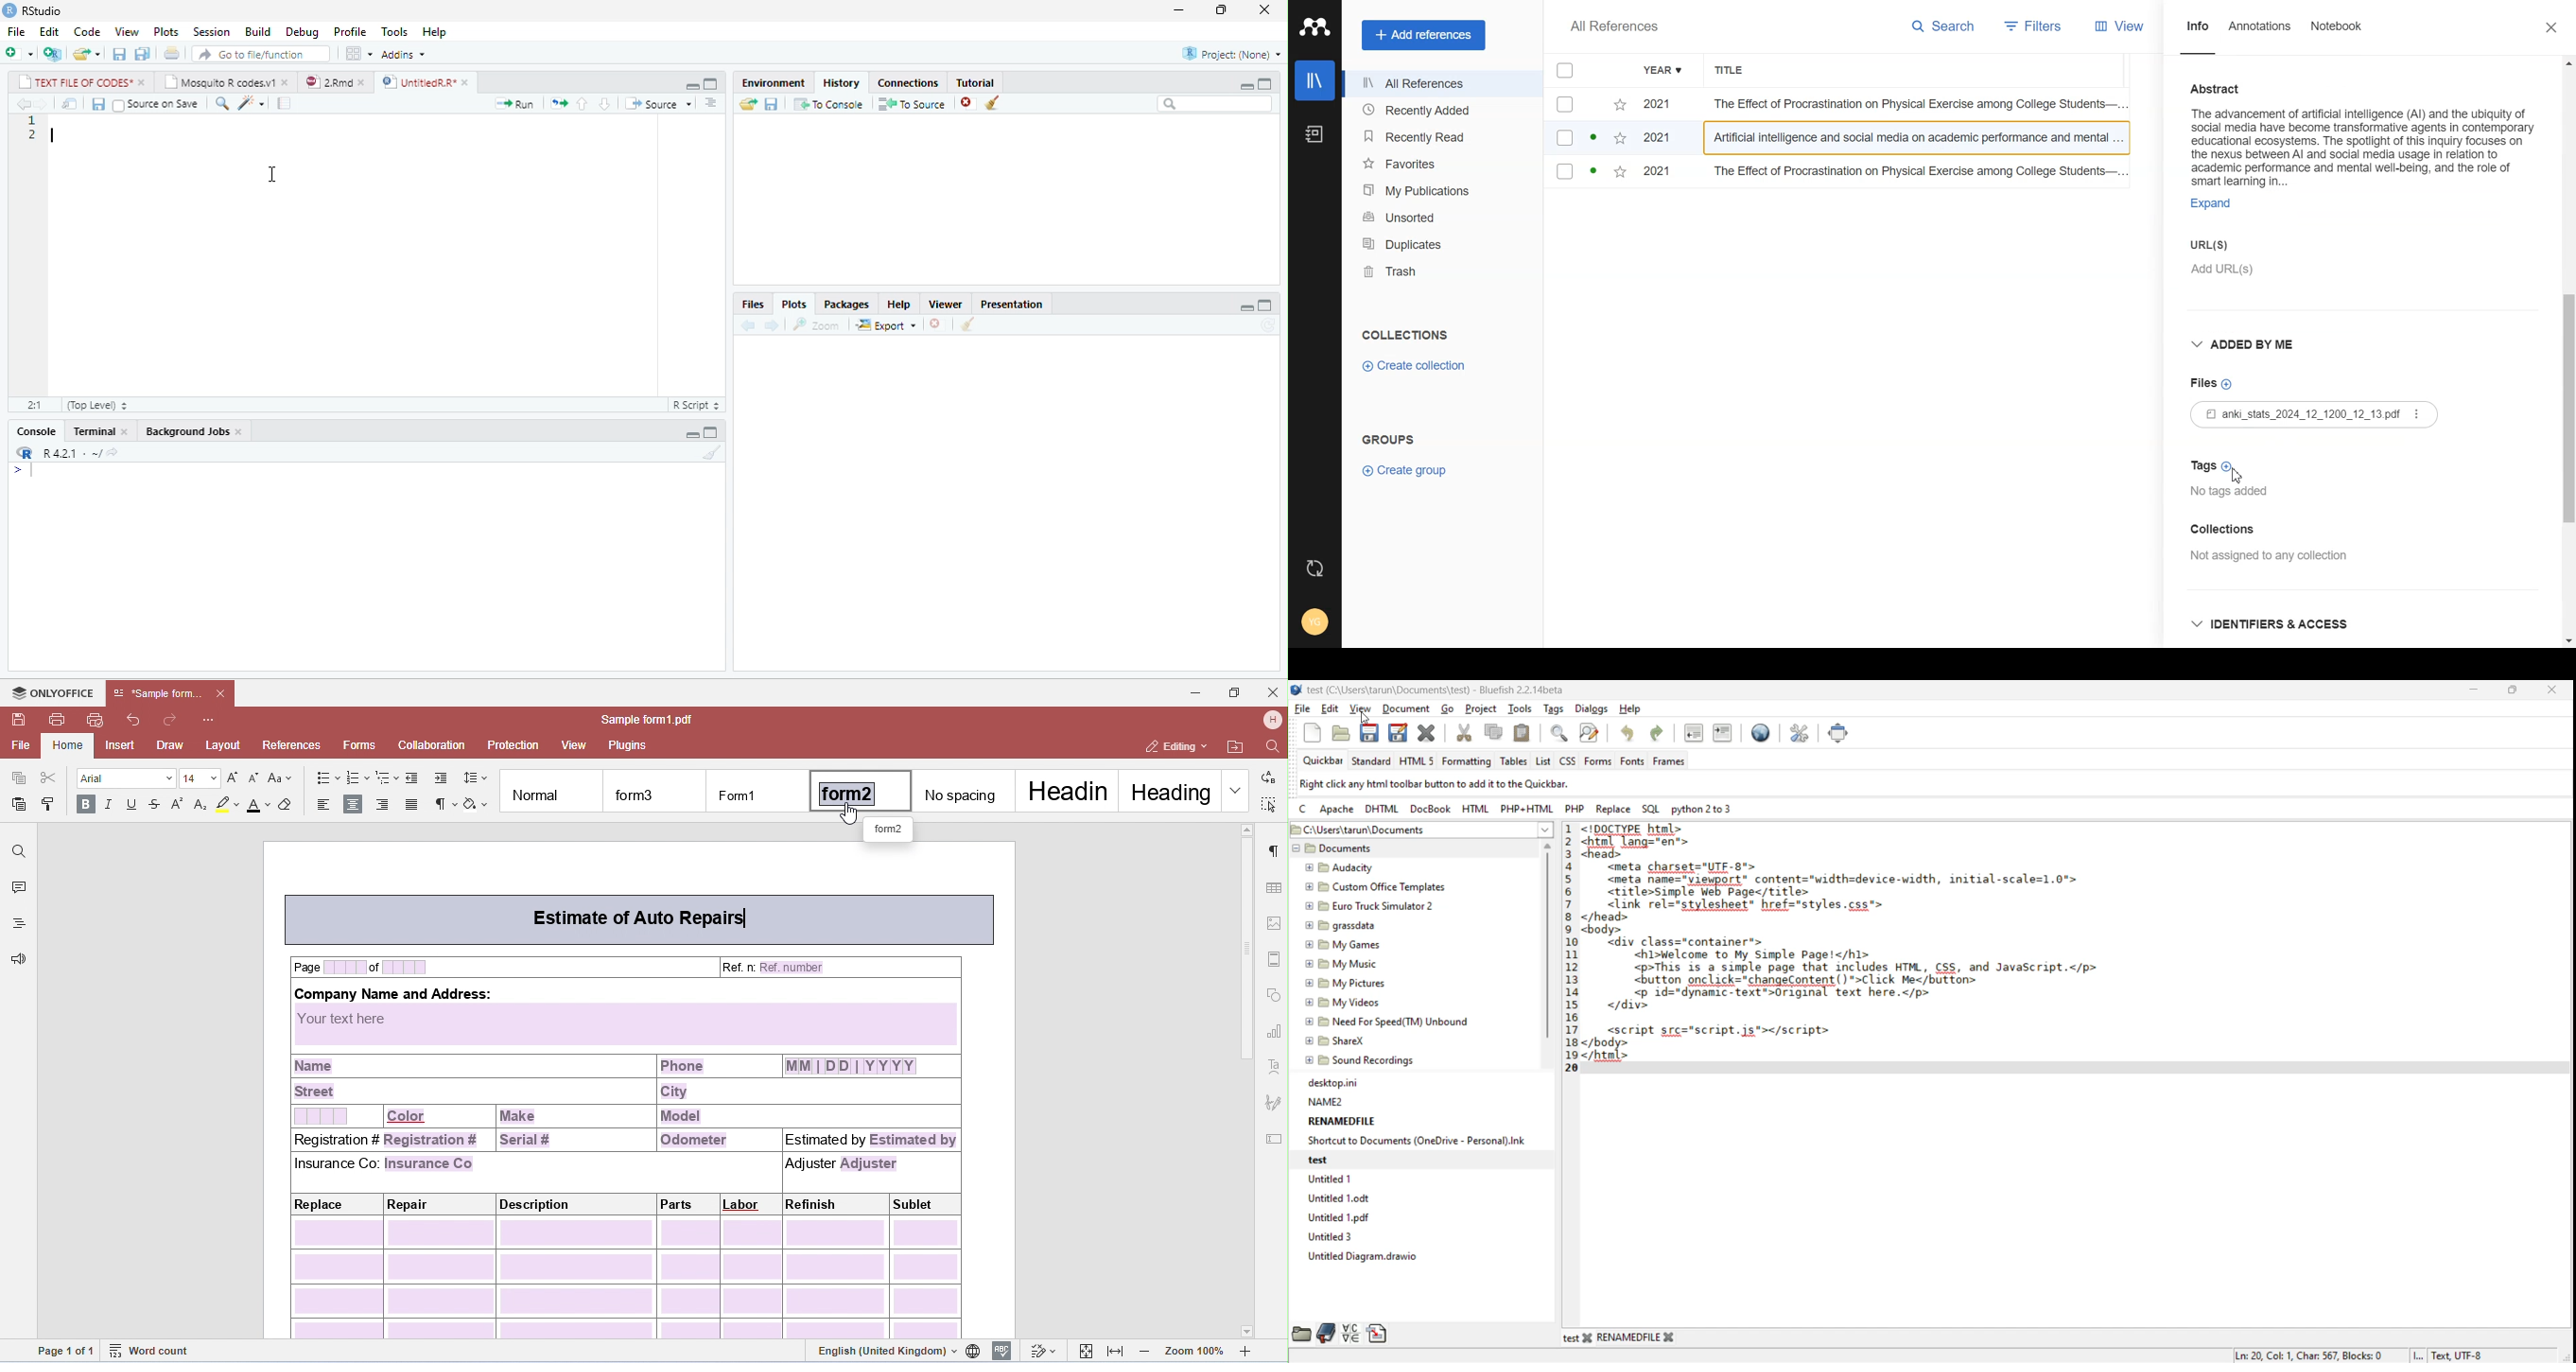 The height and width of the screenshot is (1372, 2576). What do you see at coordinates (795, 305) in the screenshot?
I see `Plots` at bounding box center [795, 305].